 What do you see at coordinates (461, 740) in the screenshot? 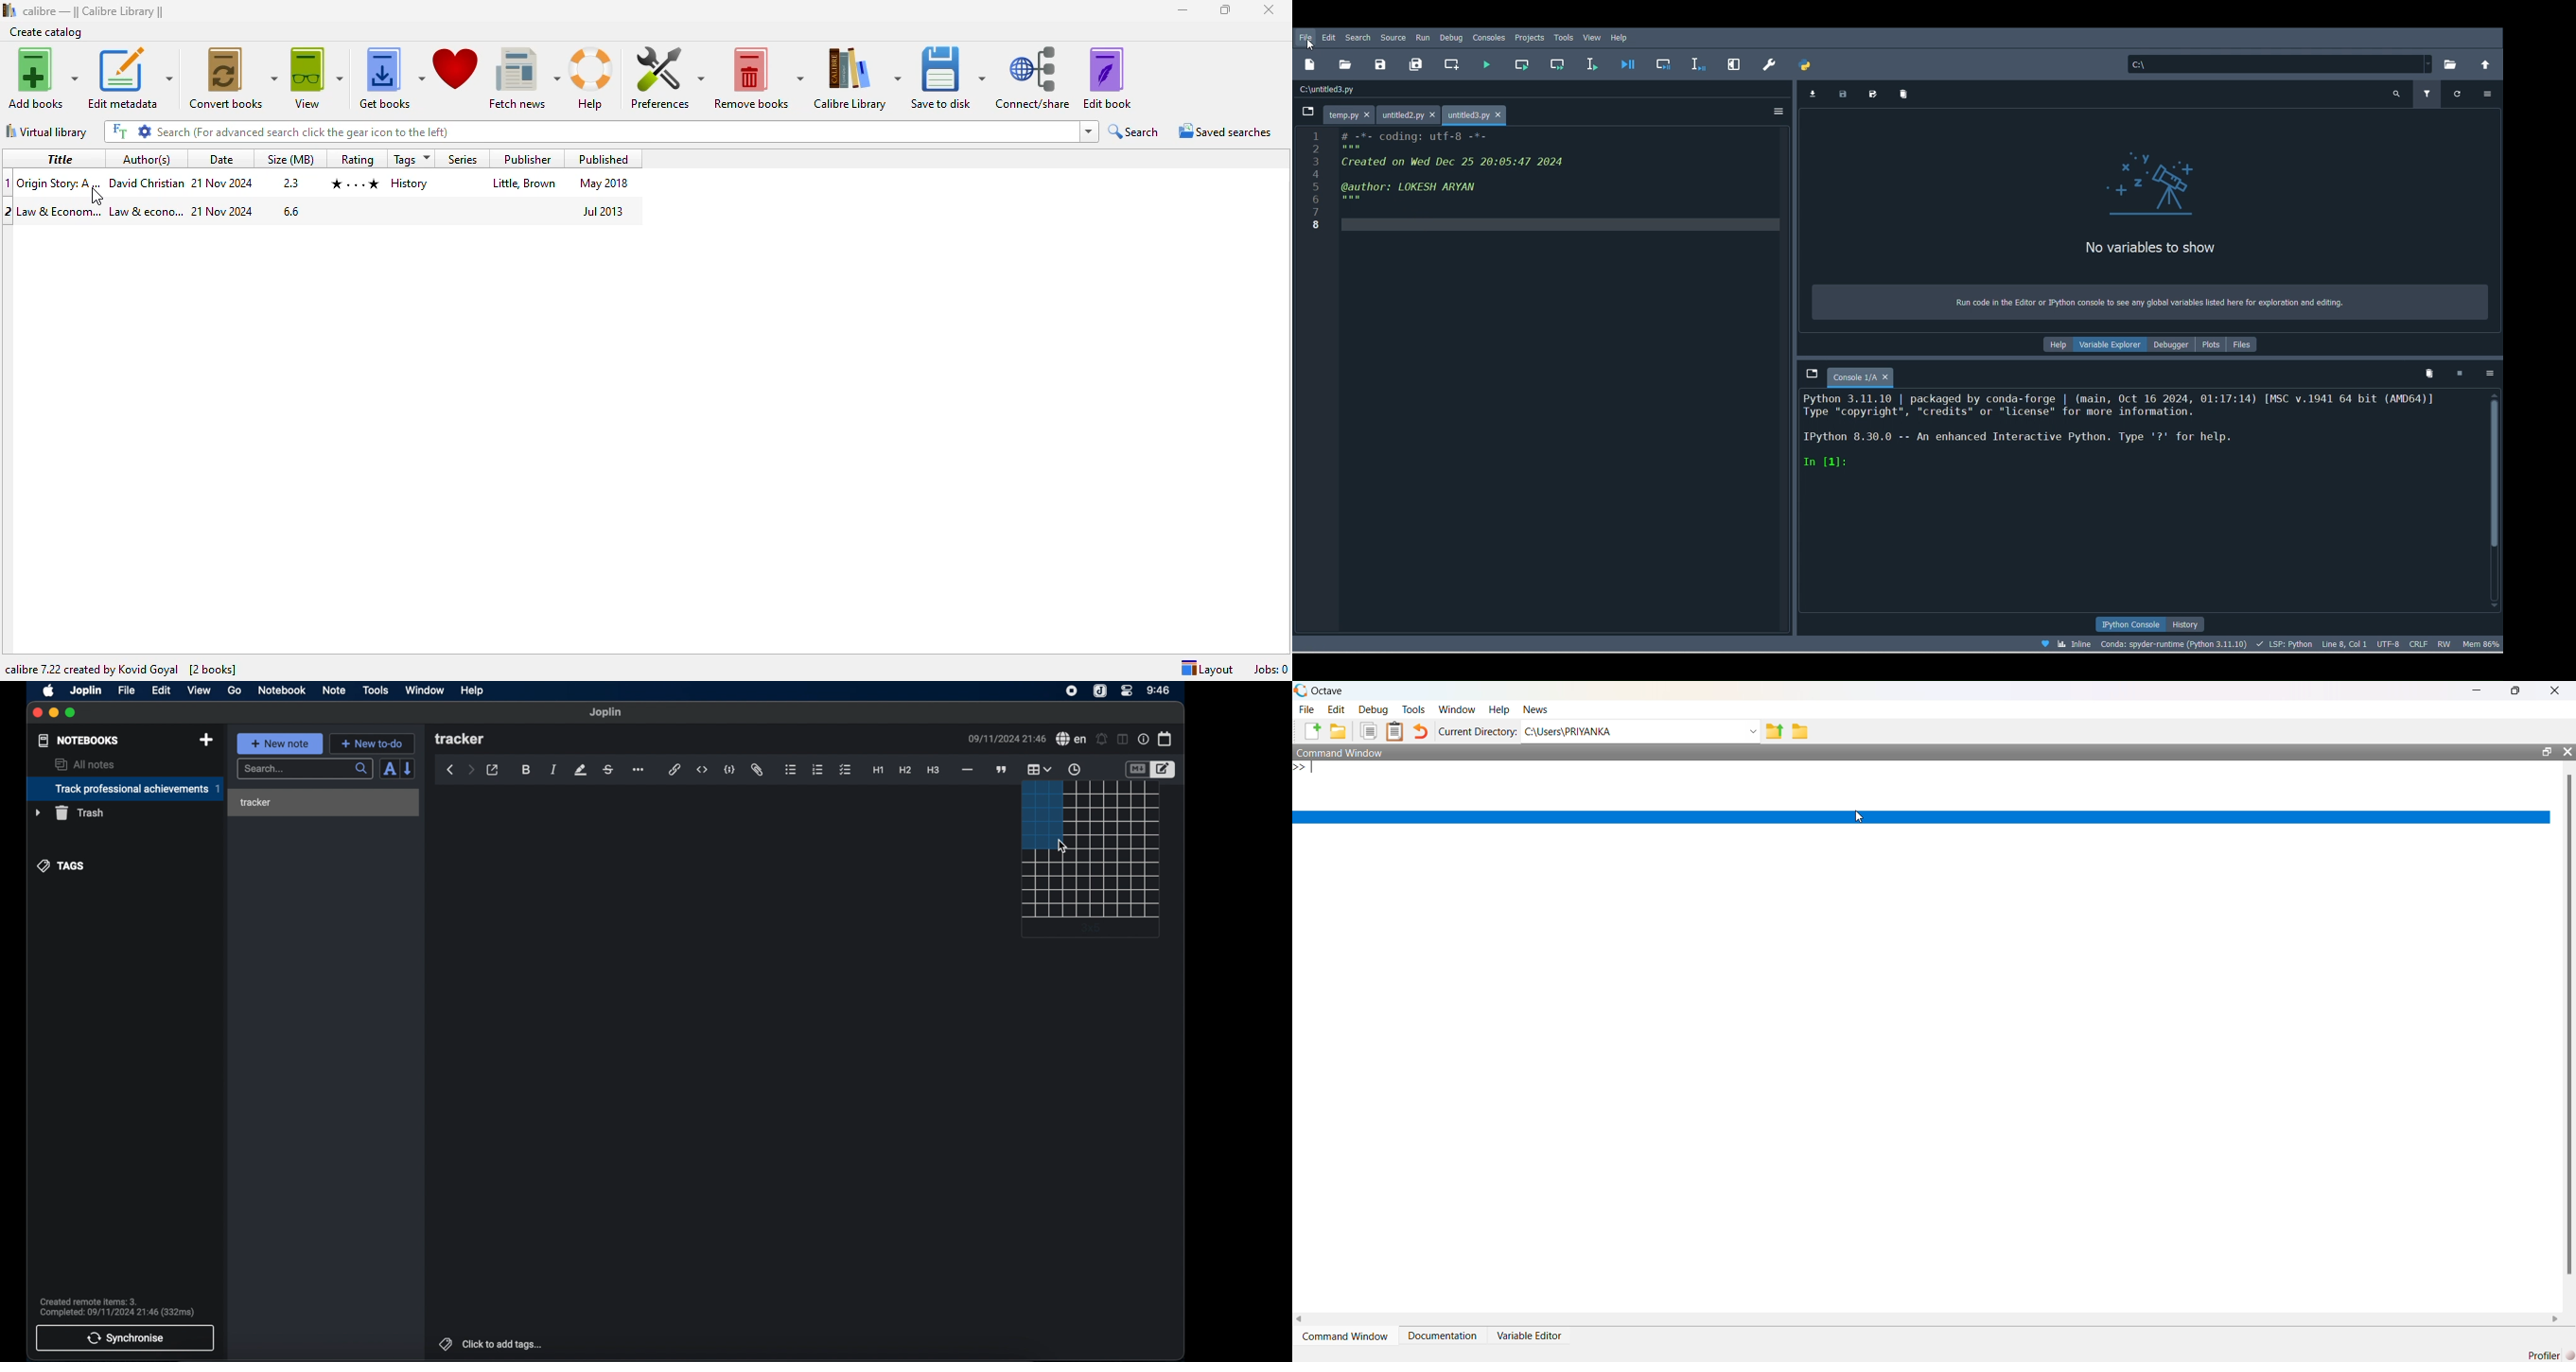
I see `tracker` at bounding box center [461, 740].